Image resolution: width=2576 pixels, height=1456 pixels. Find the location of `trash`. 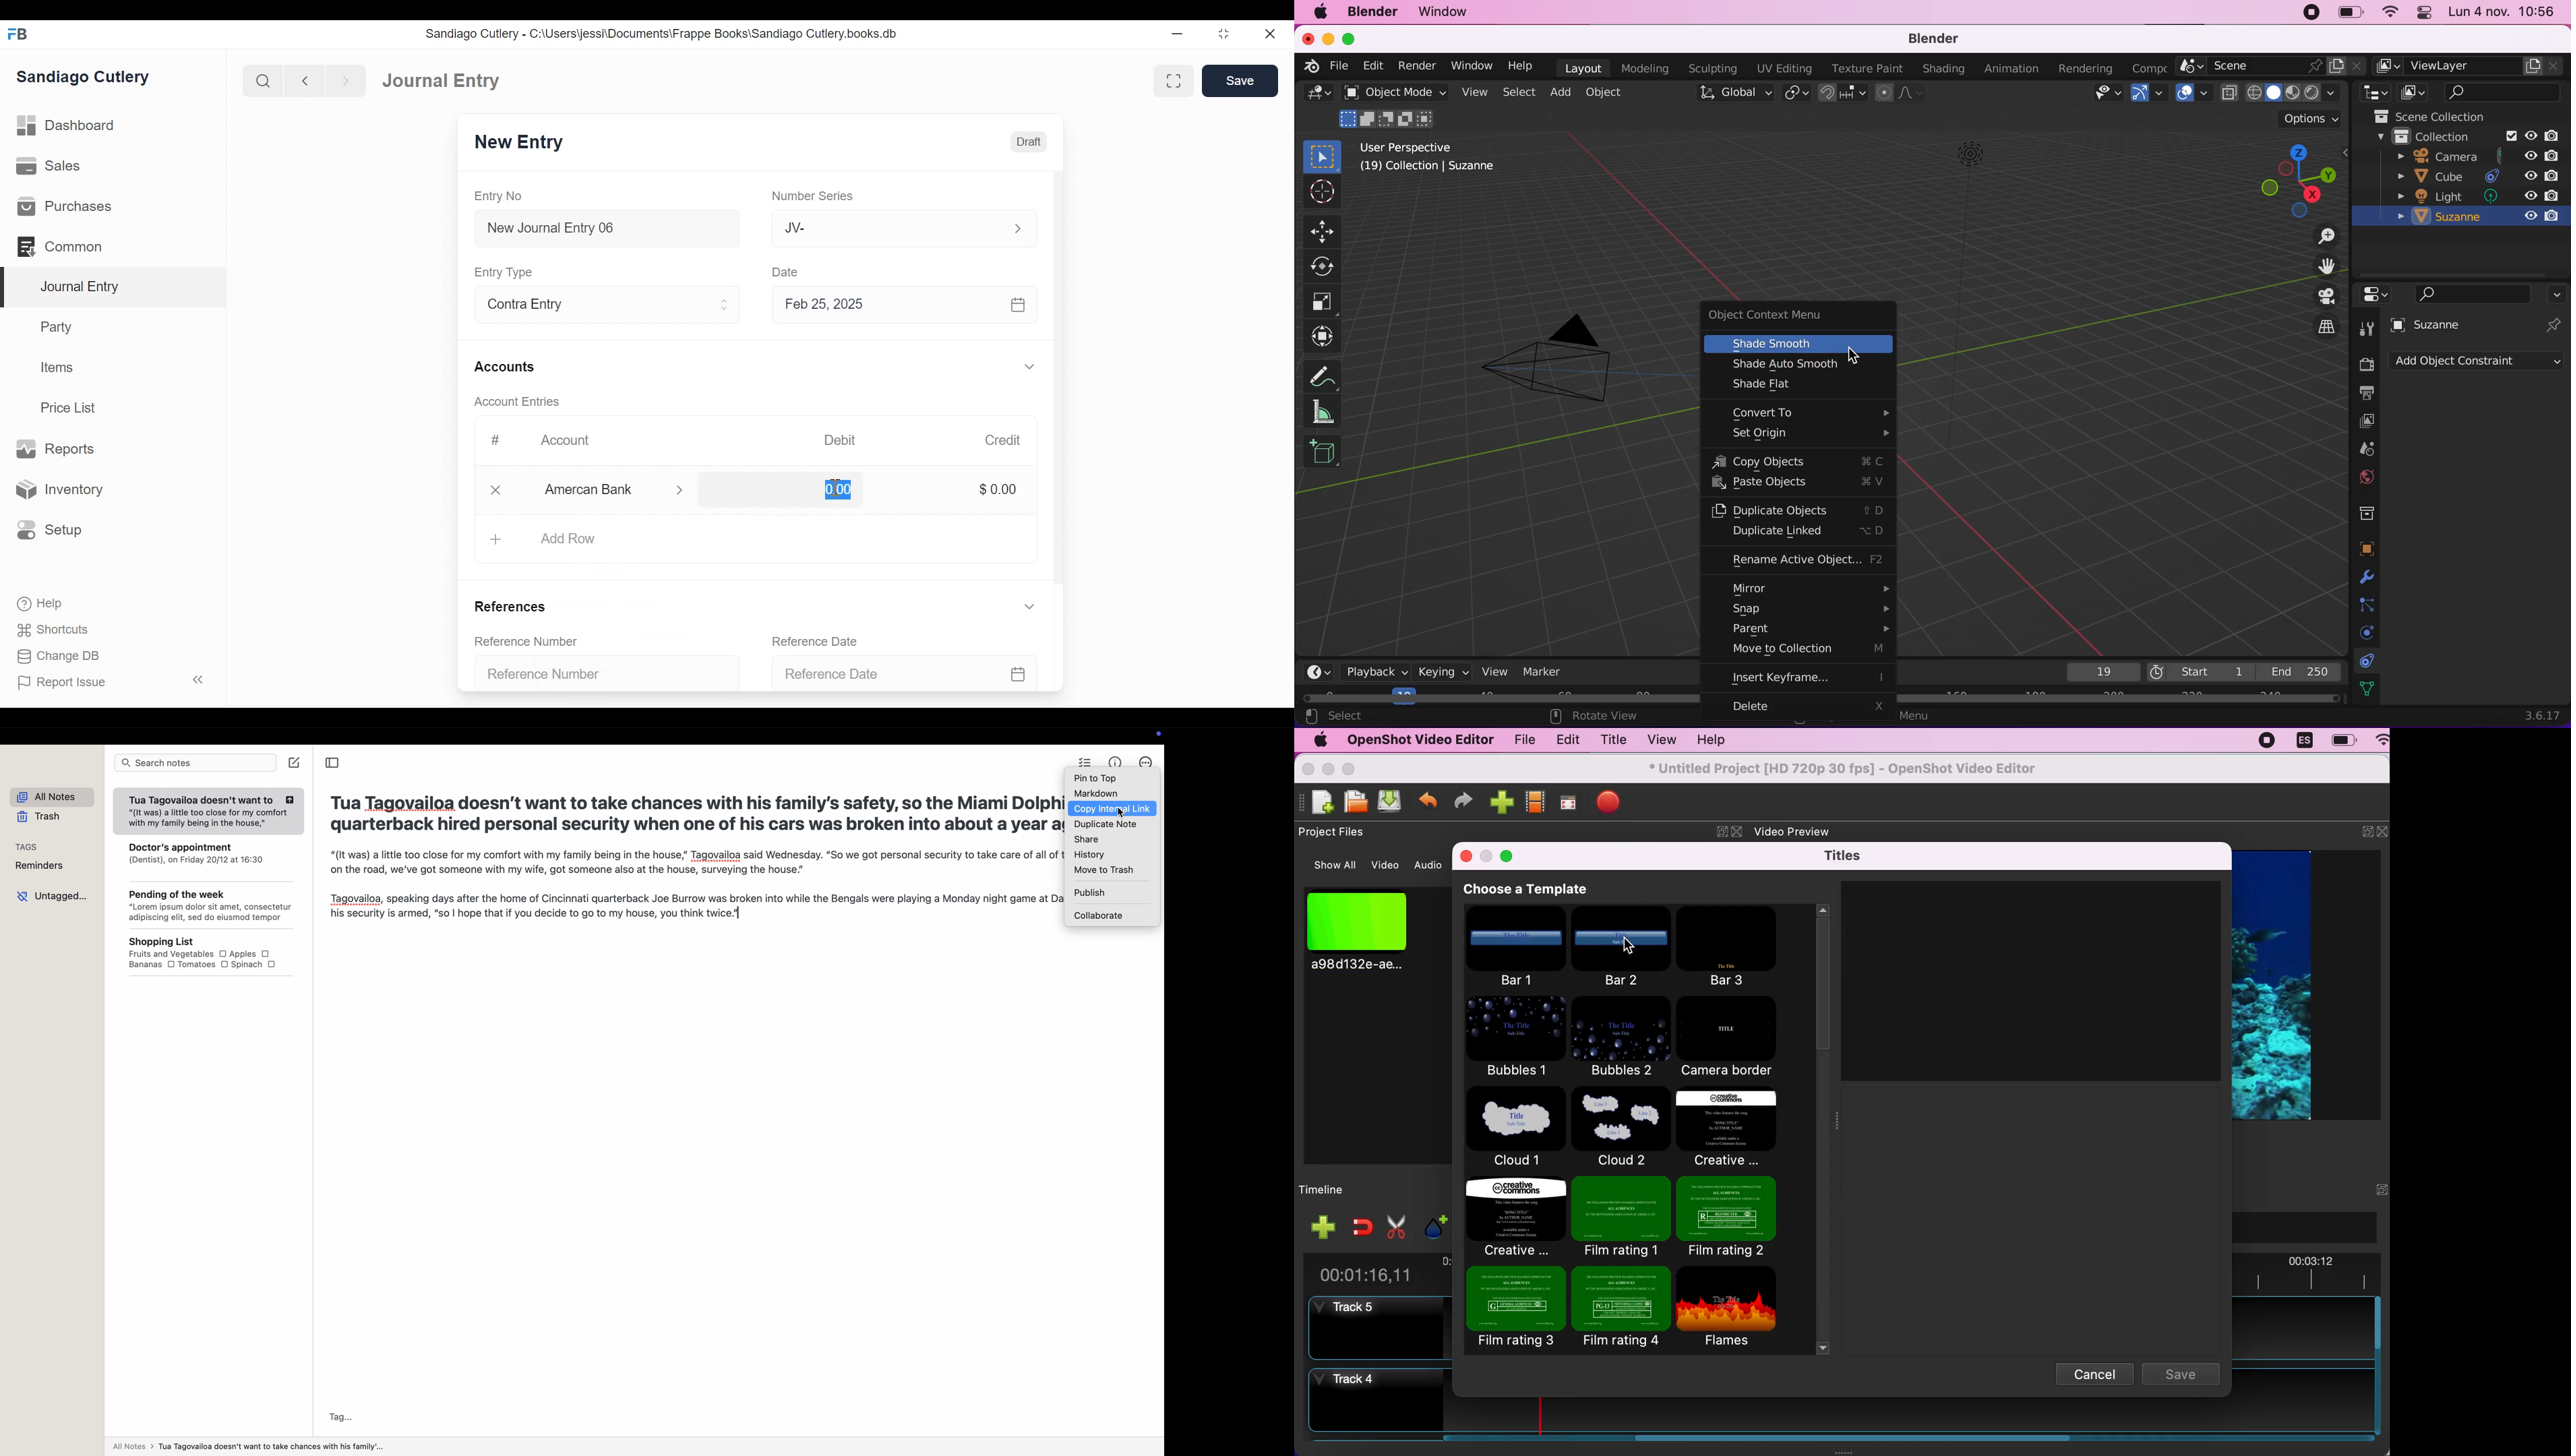

trash is located at coordinates (38, 817).